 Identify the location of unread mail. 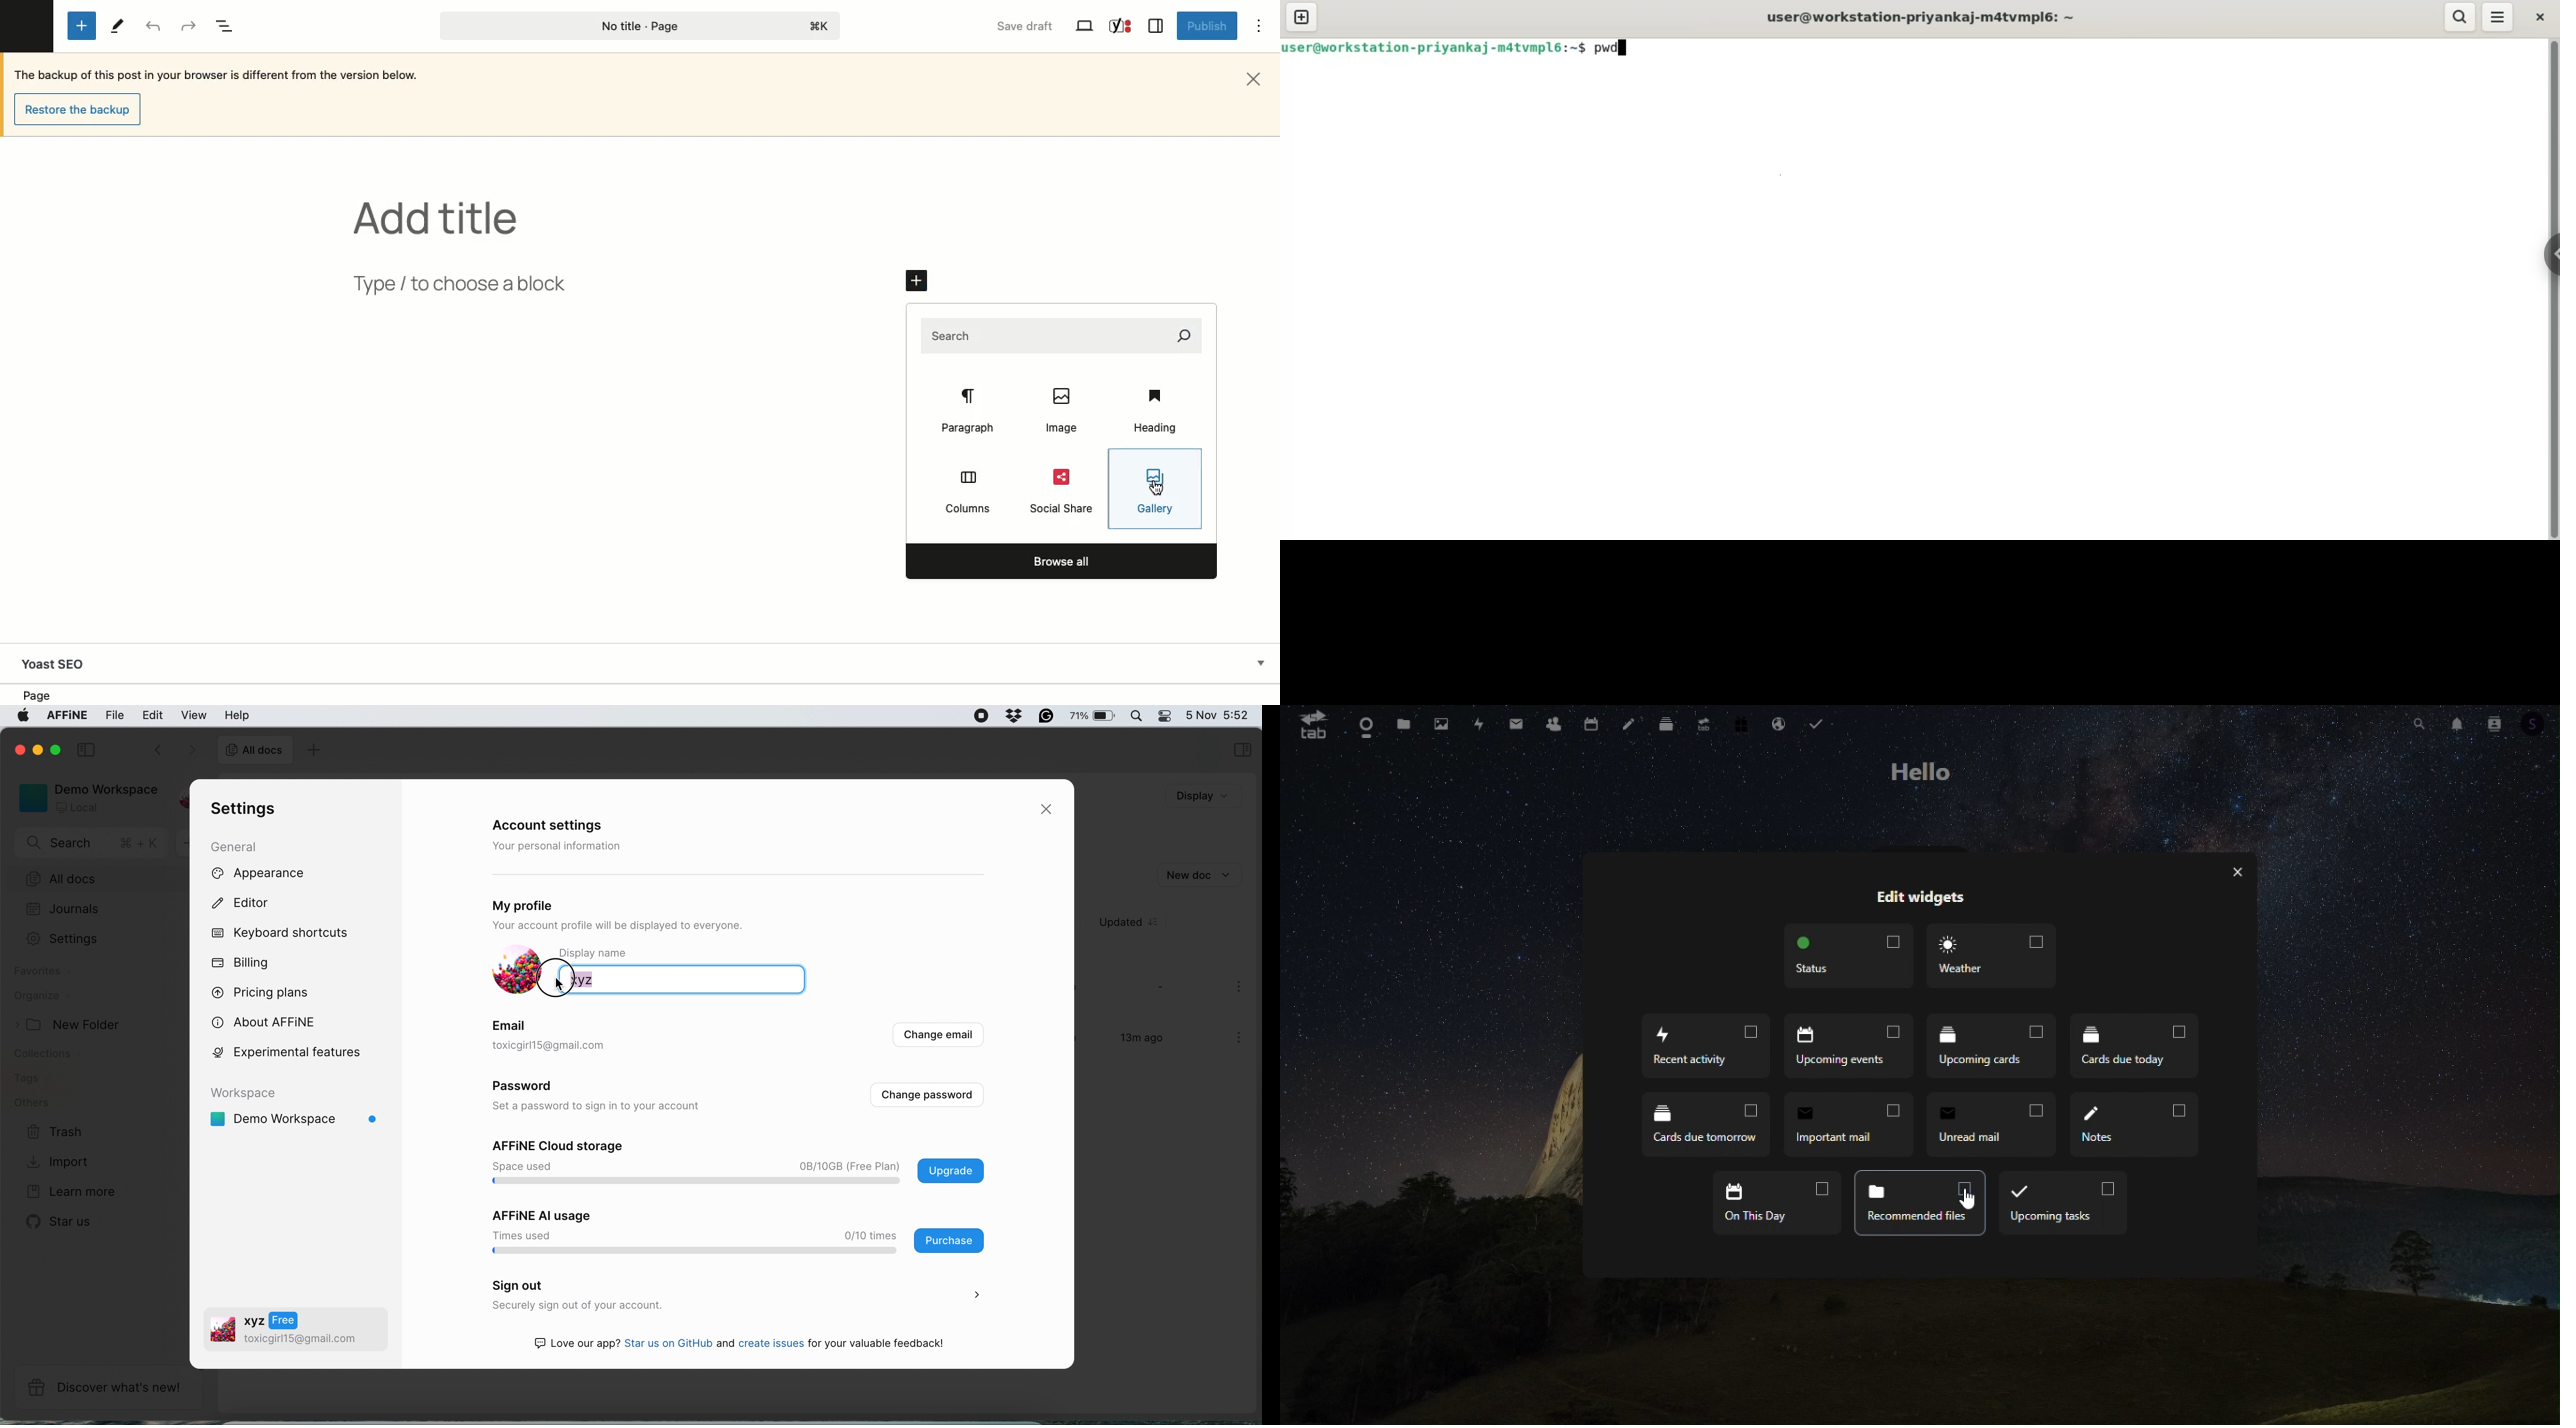
(1995, 1126).